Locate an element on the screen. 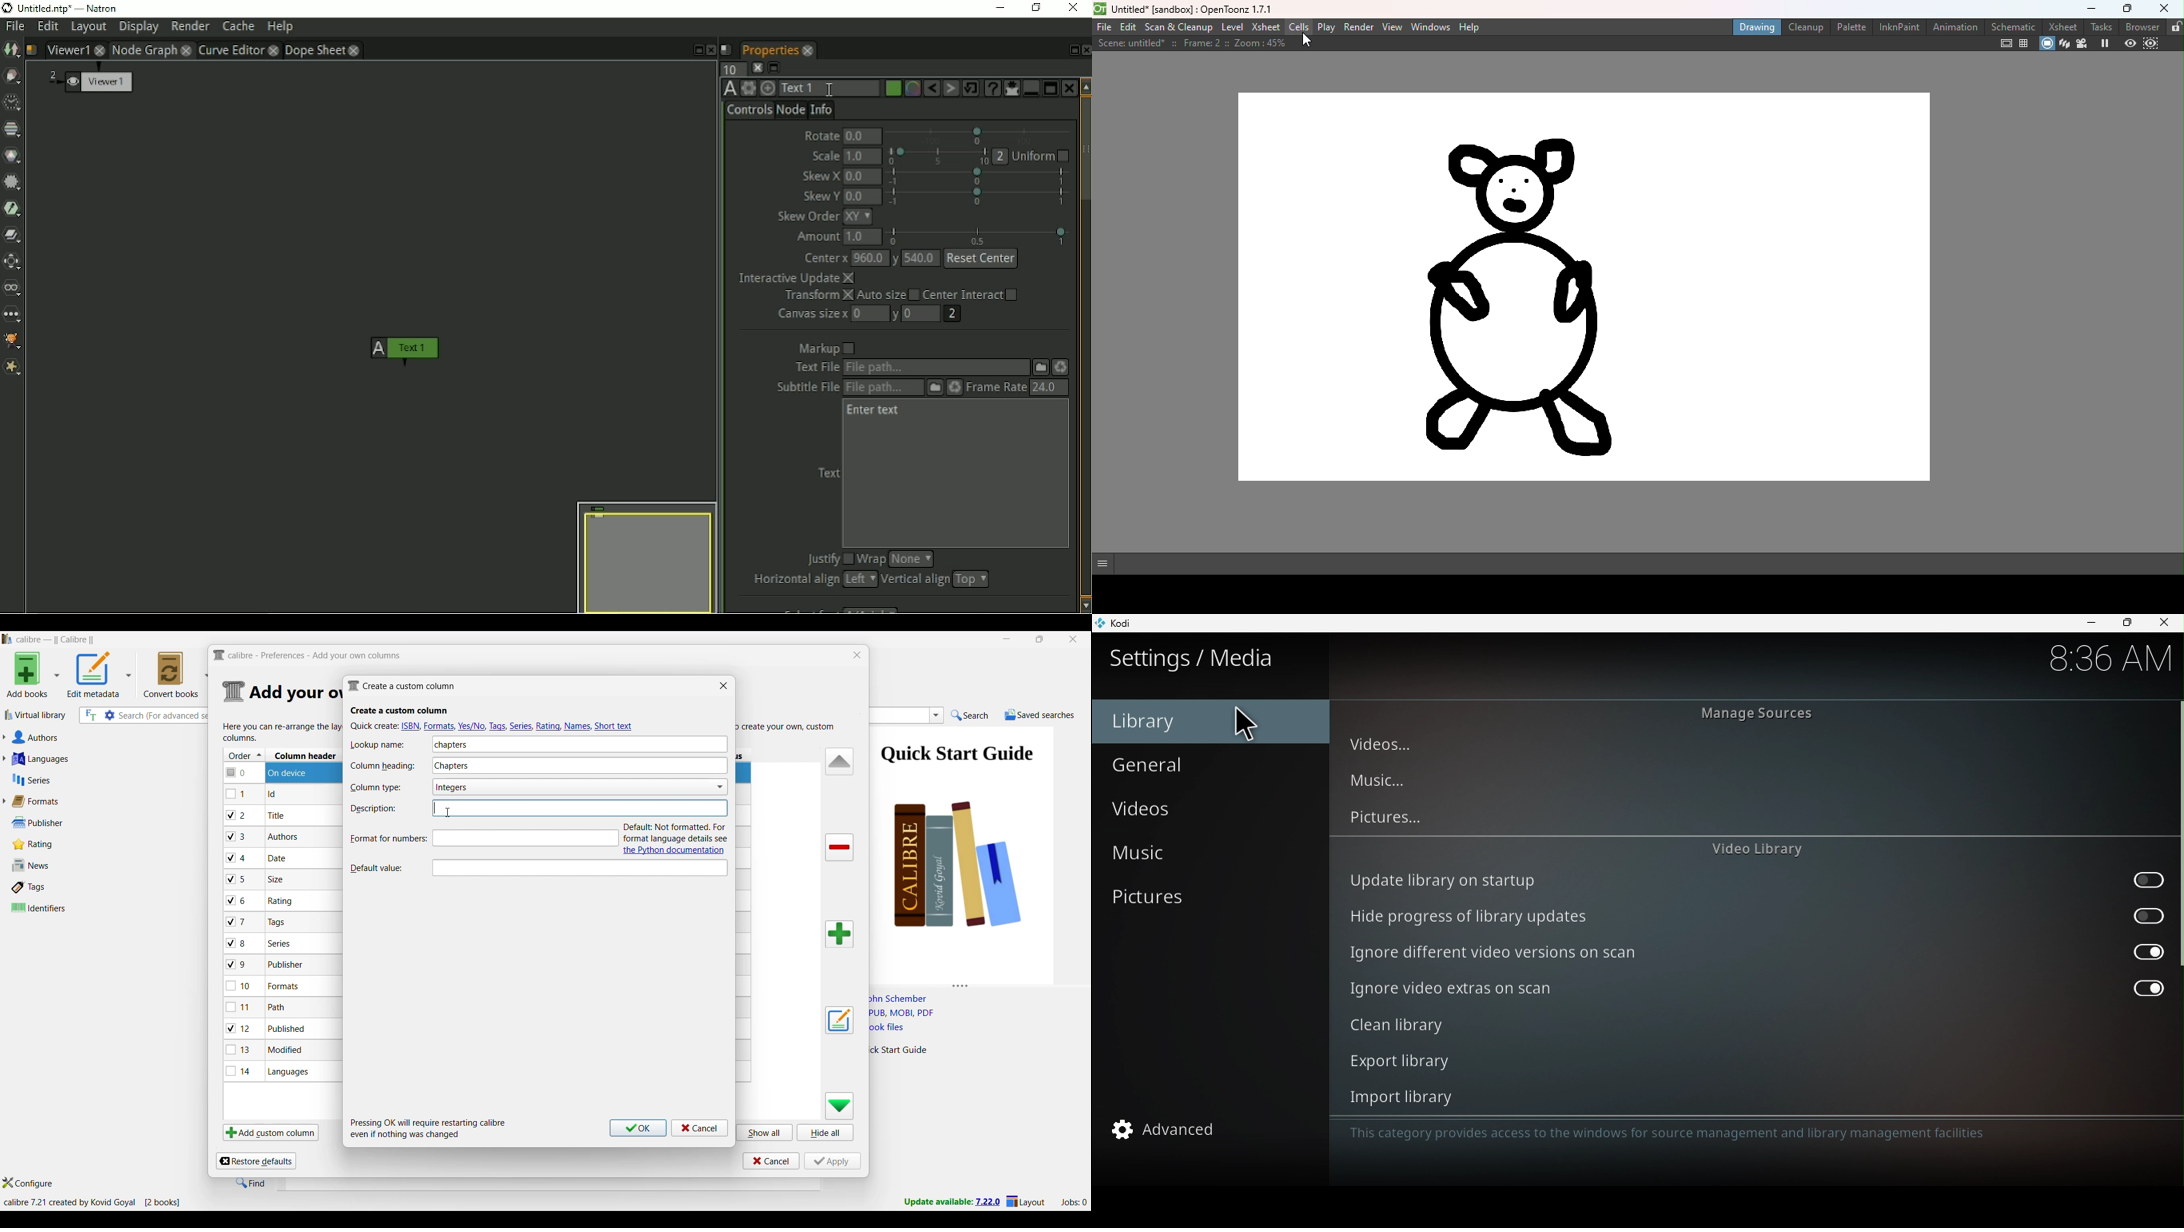 This screenshot has height=1232, width=2184. Scan & Cleanup is located at coordinates (1180, 28).